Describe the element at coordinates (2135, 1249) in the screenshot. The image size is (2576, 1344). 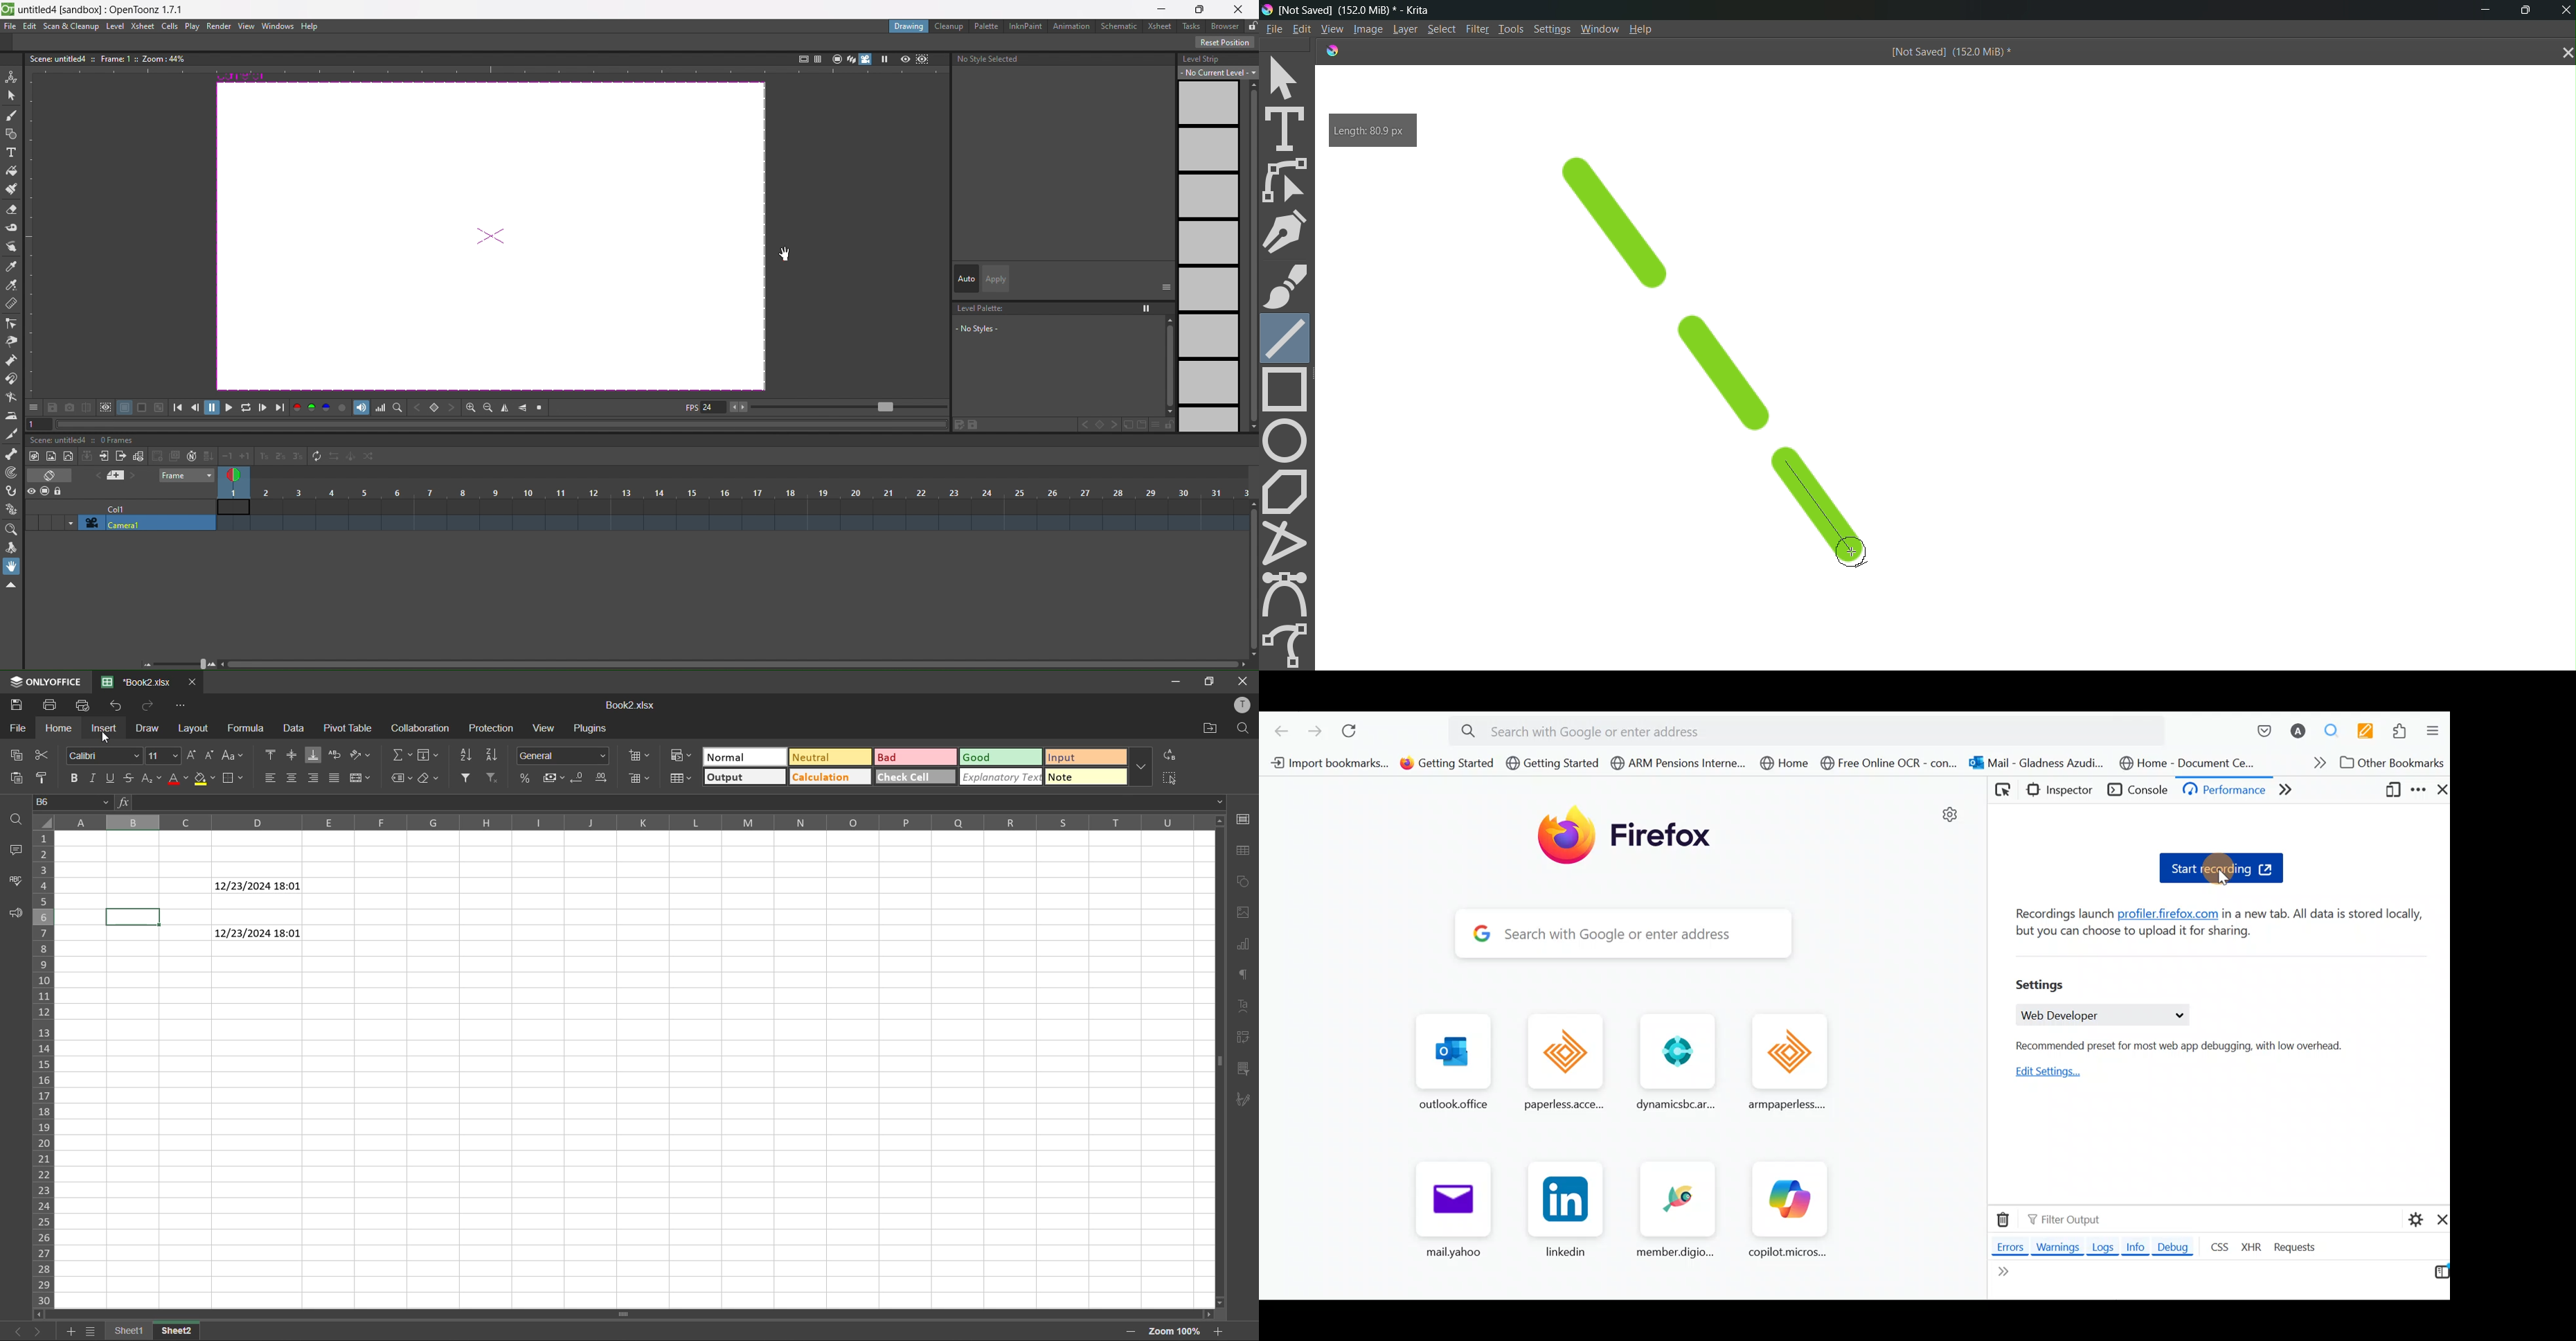
I see `Info` at that location.